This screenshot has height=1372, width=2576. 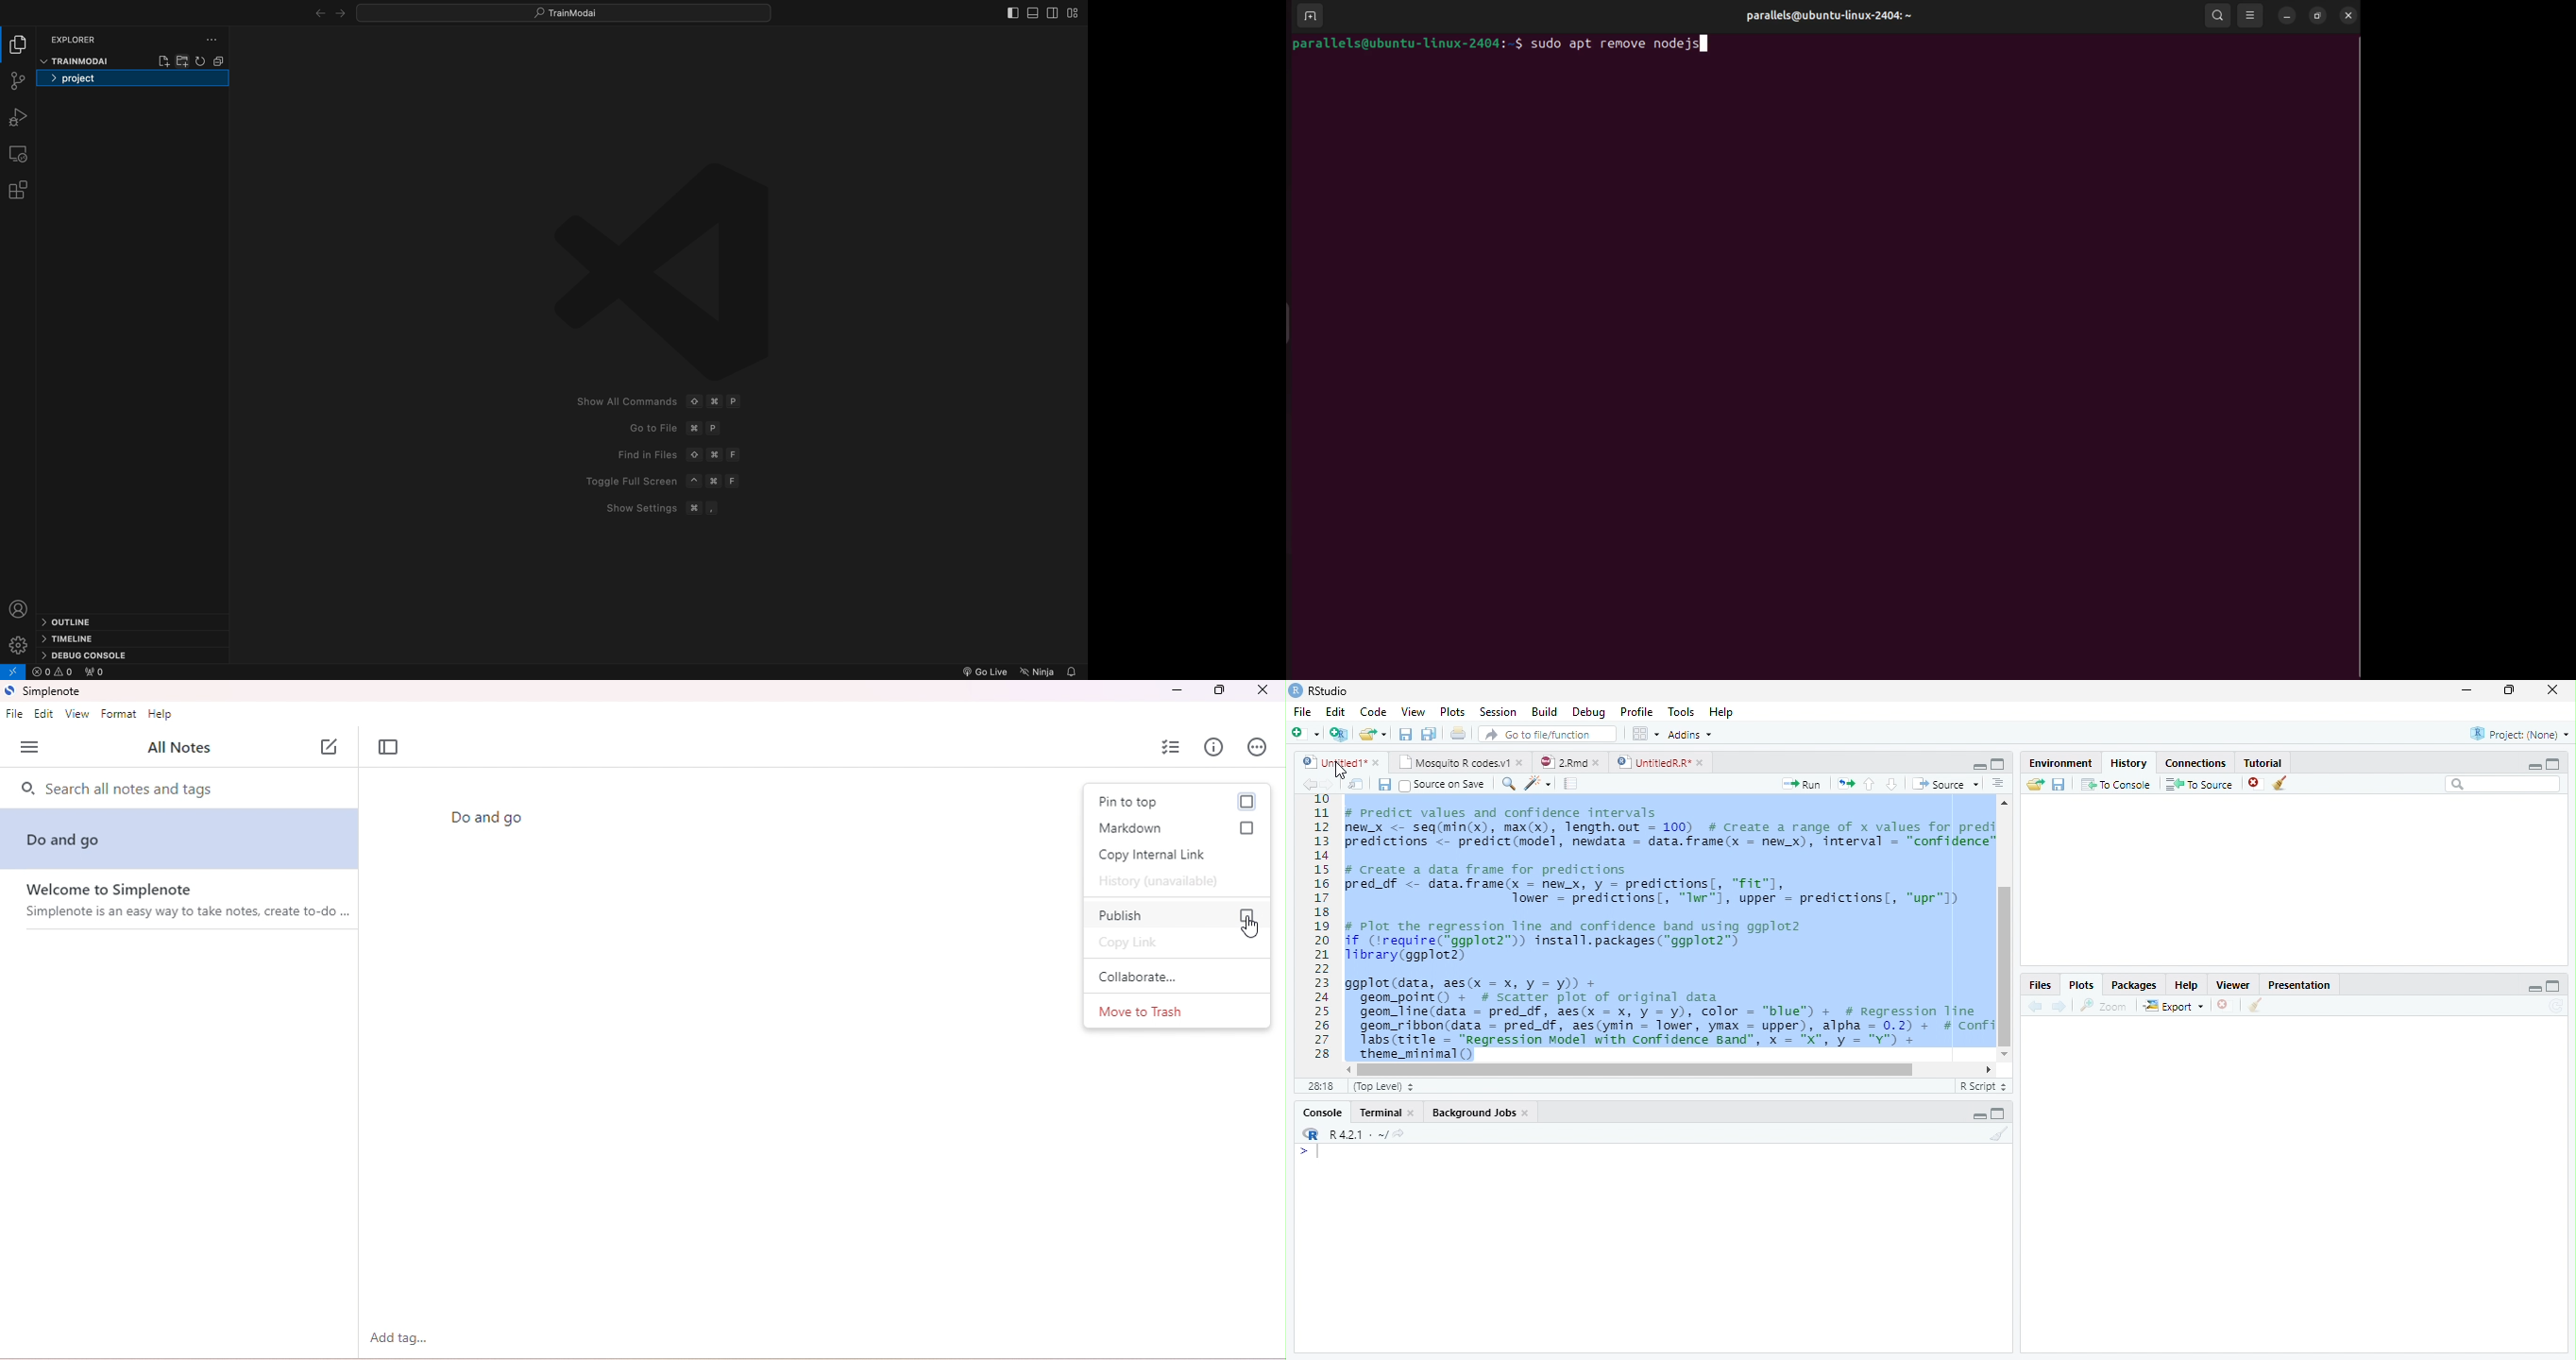 What do you see at coordinates (1800, 785) in the screenshot?
I see `Run` at bounding box center [1800, 785].